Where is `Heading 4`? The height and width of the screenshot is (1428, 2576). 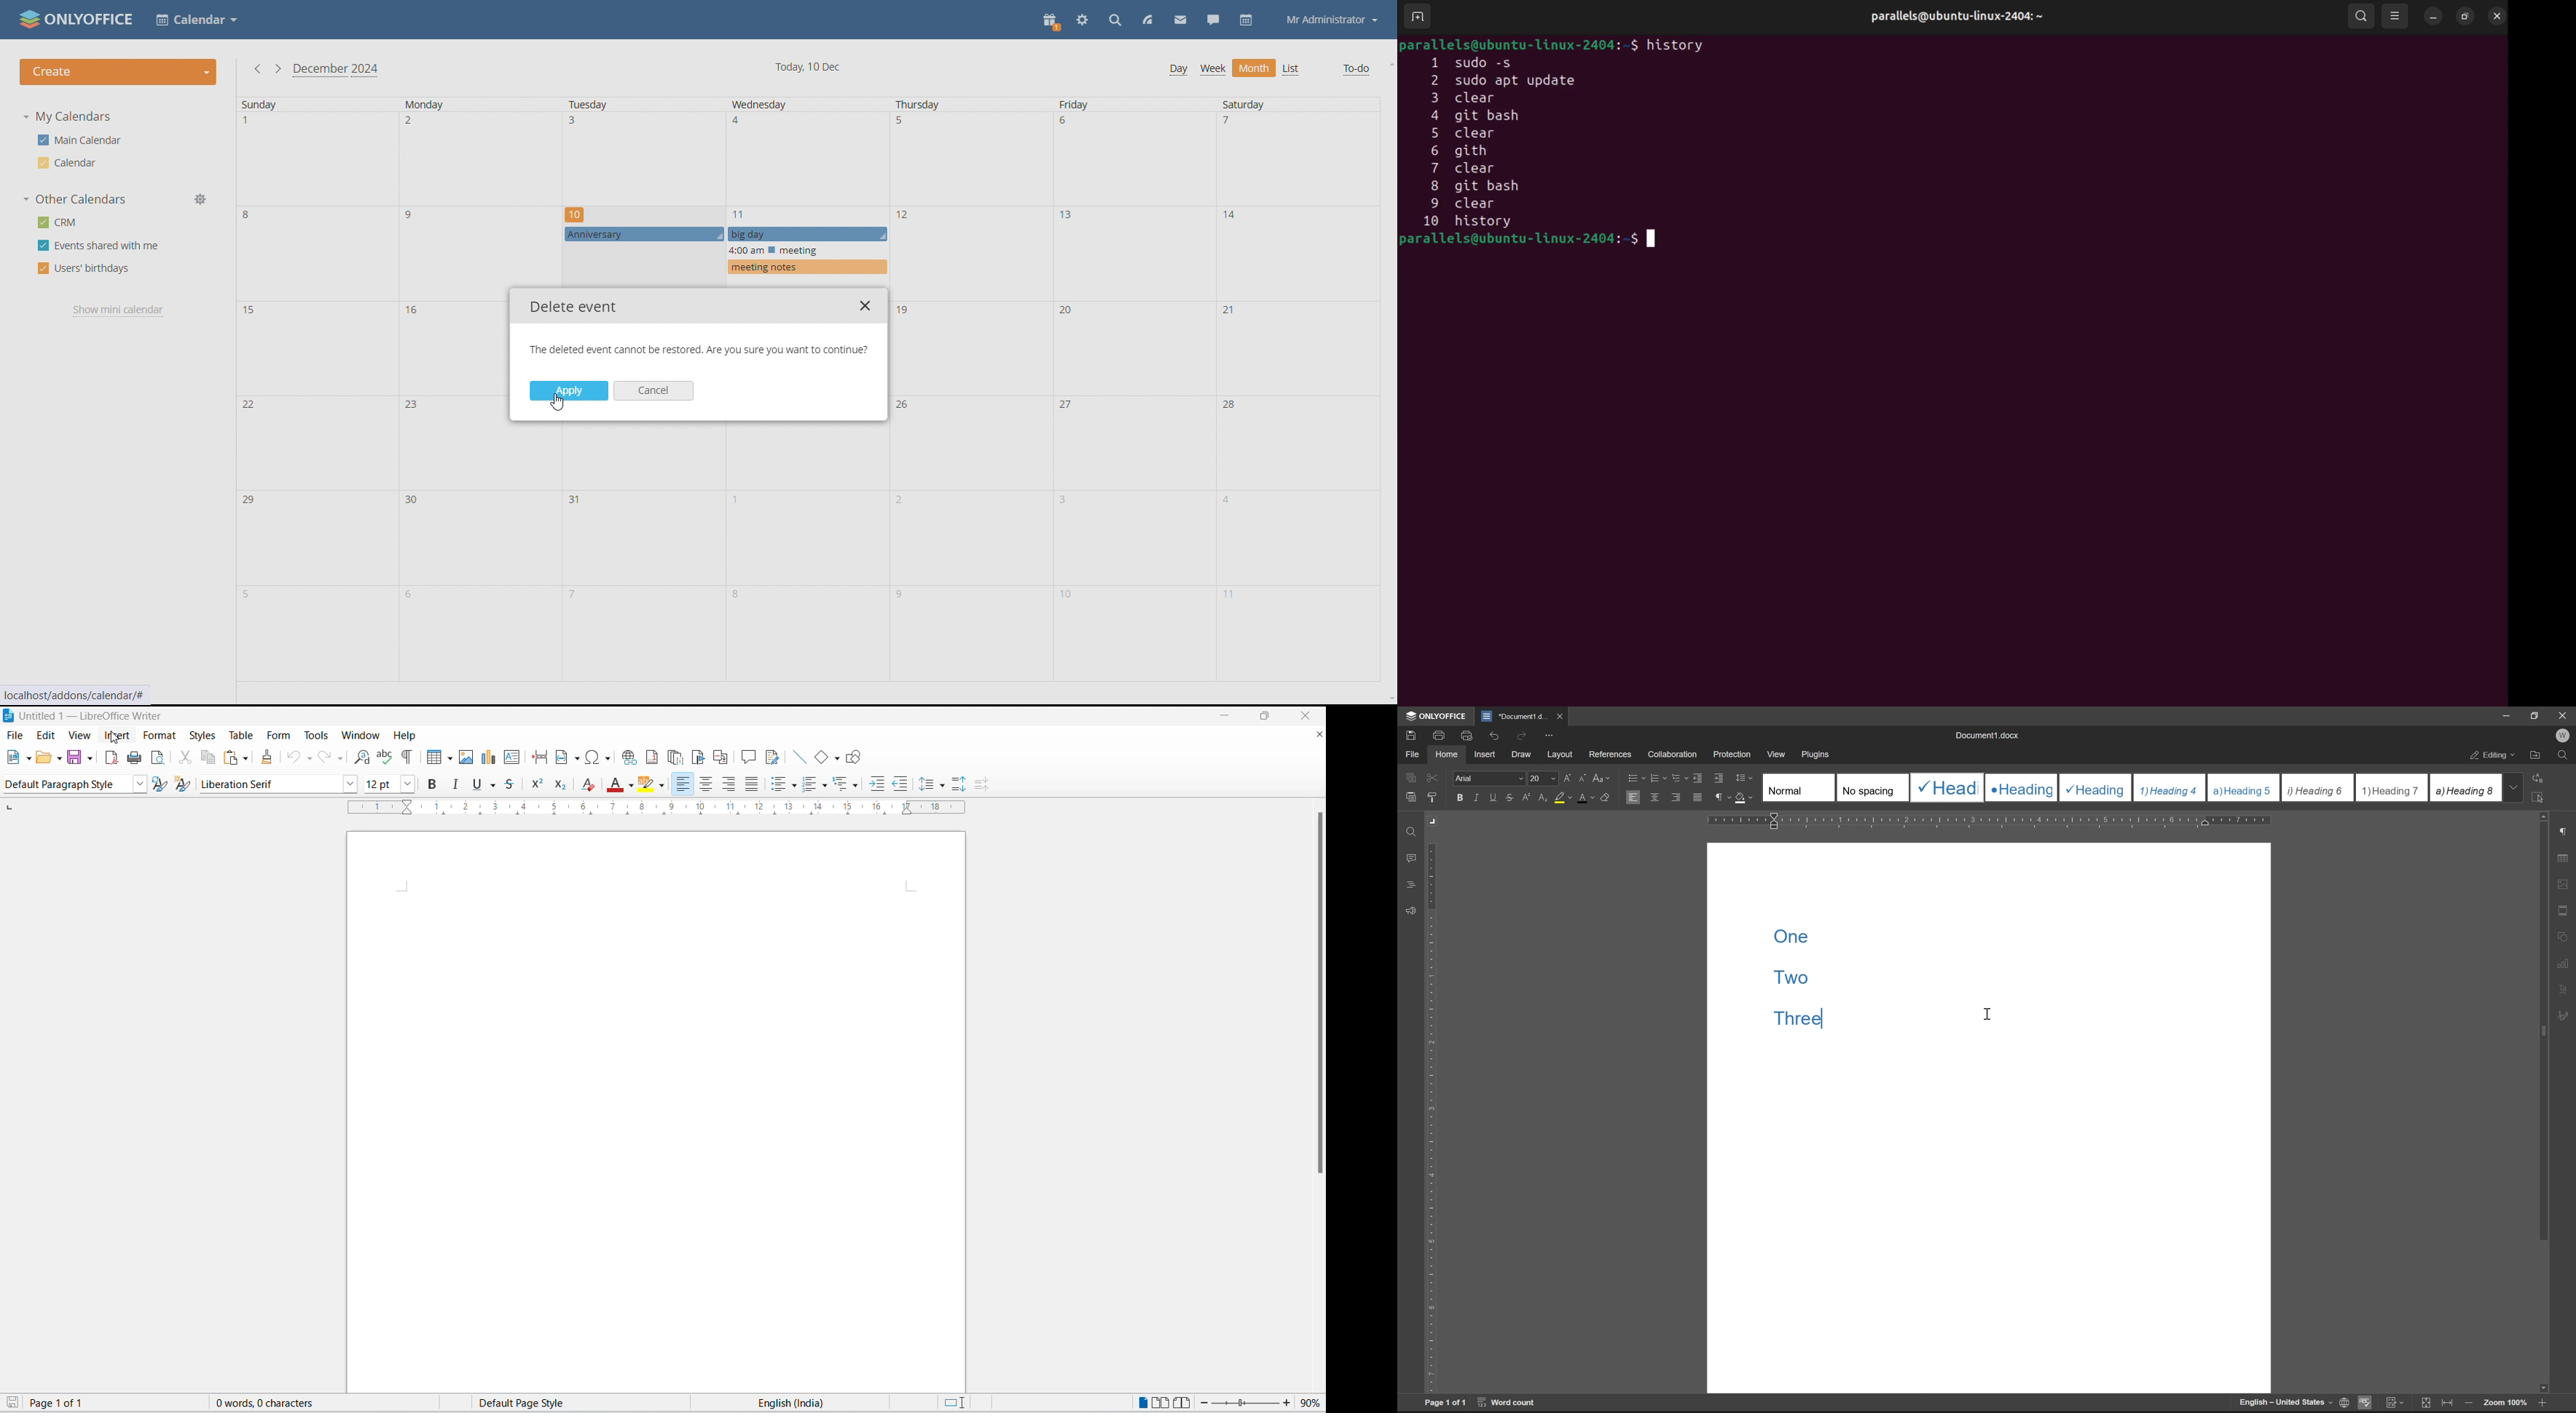
Heading 4 is located at coordinates (2170, 788).